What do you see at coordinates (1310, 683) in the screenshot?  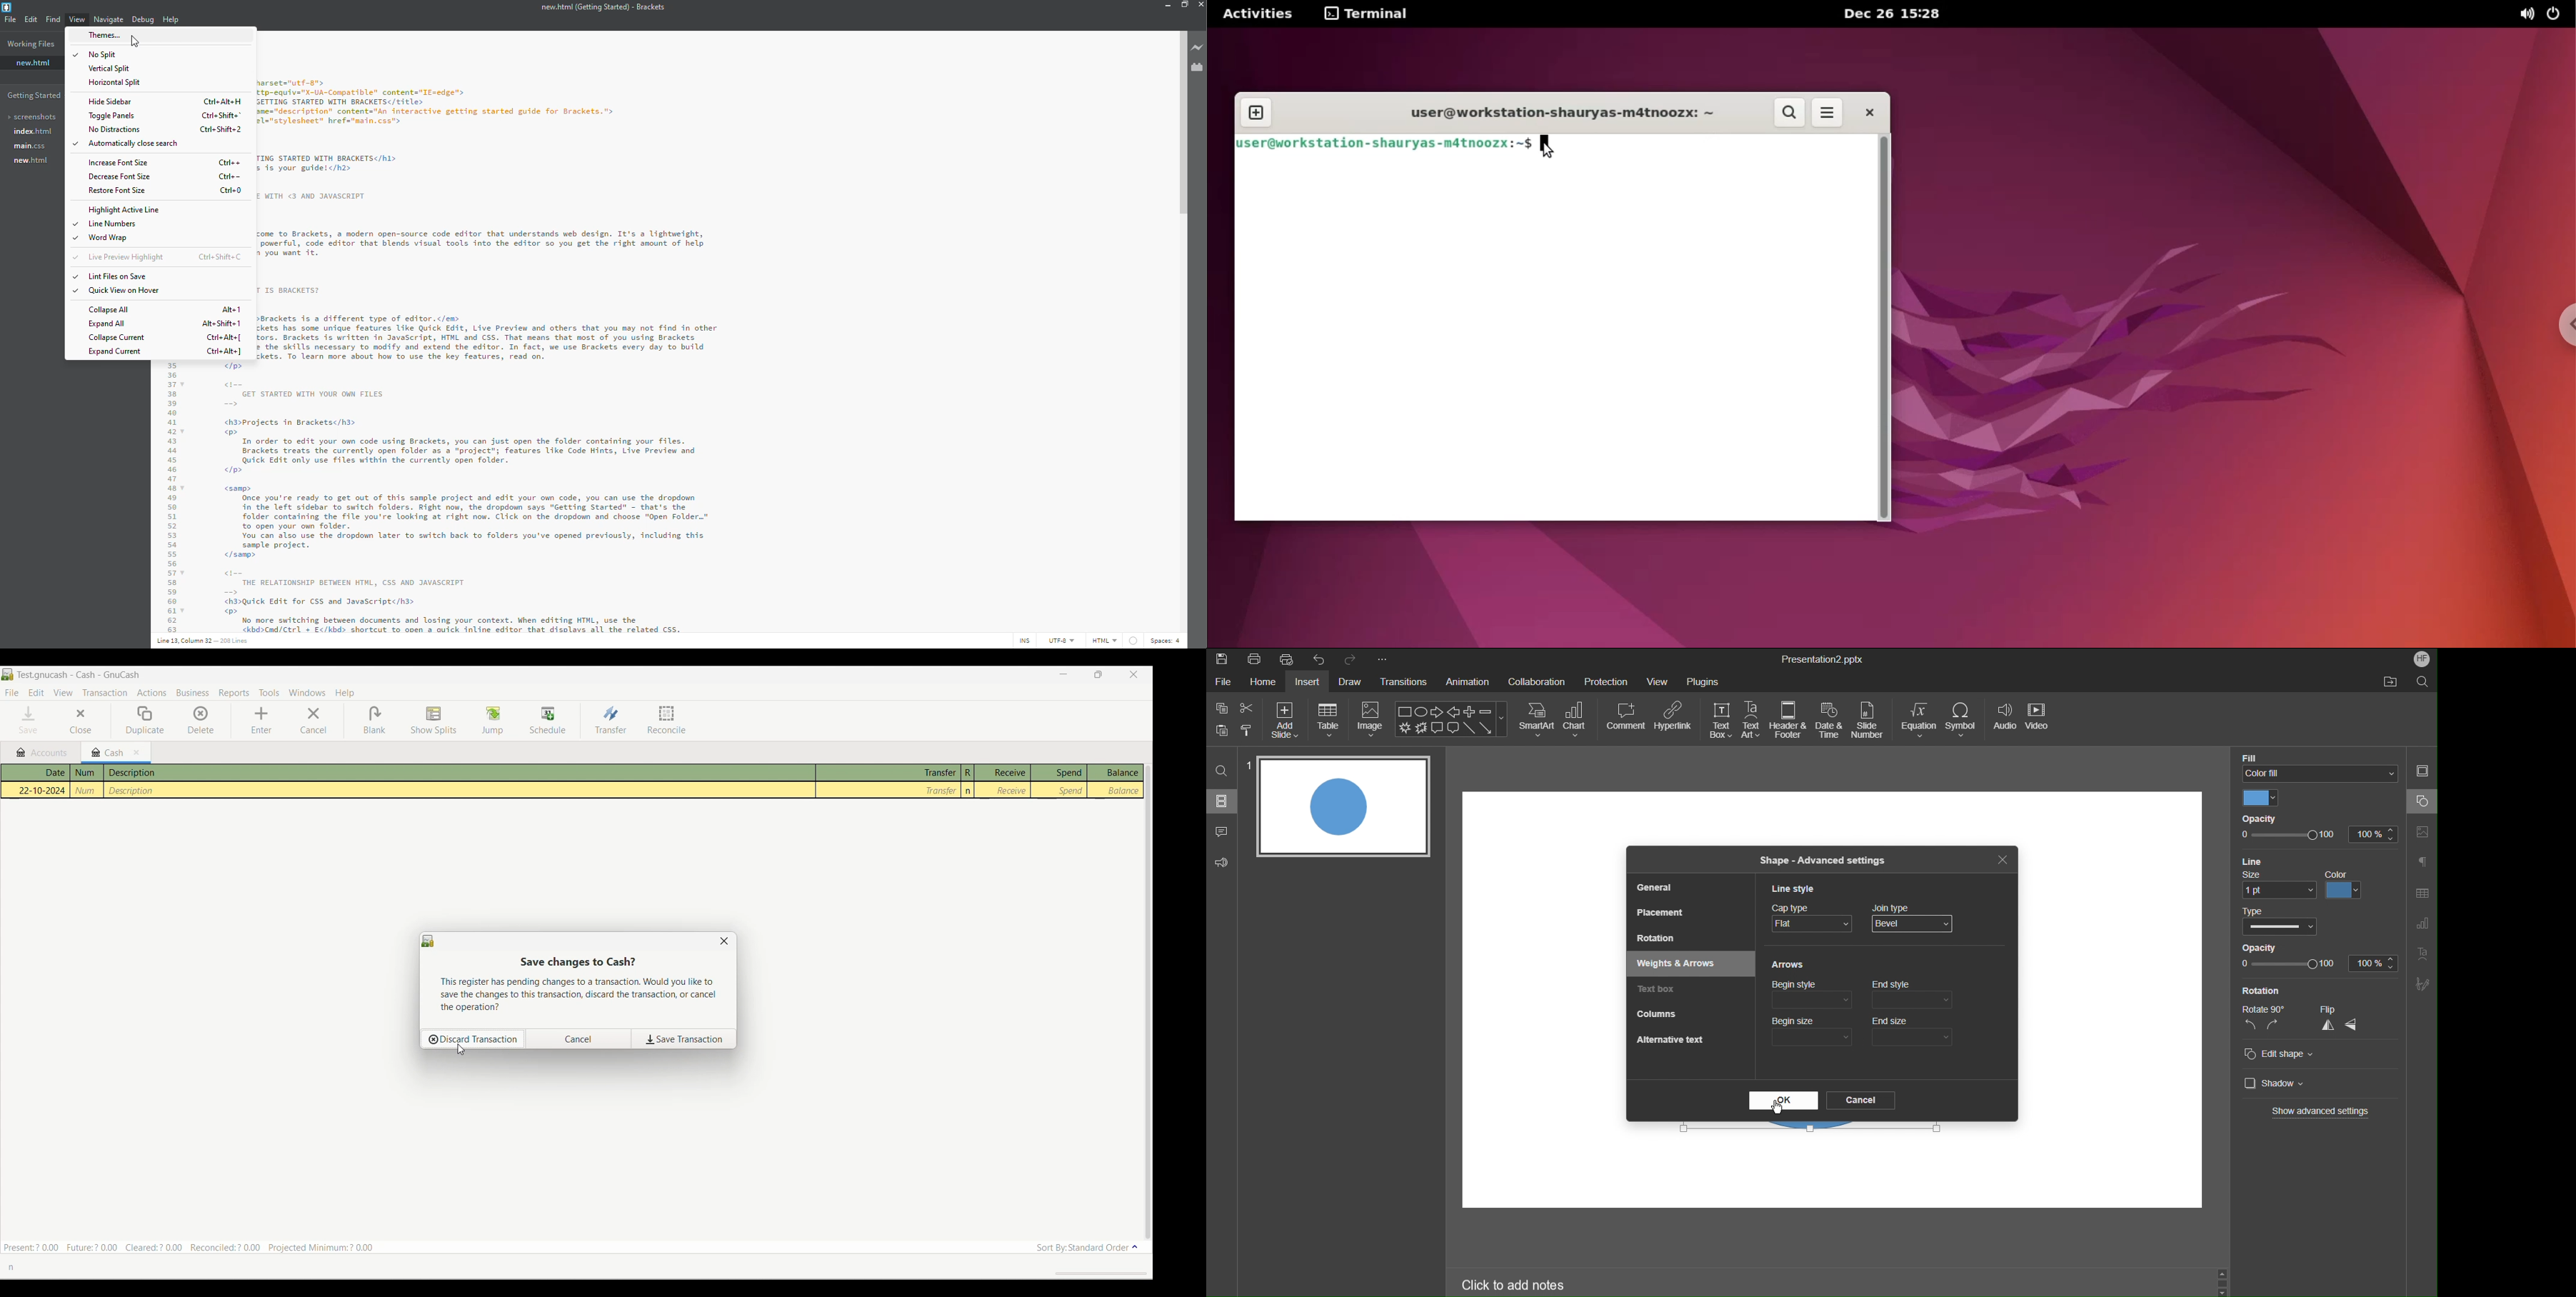 I see `Insert` at bounding box center [1310, 683].